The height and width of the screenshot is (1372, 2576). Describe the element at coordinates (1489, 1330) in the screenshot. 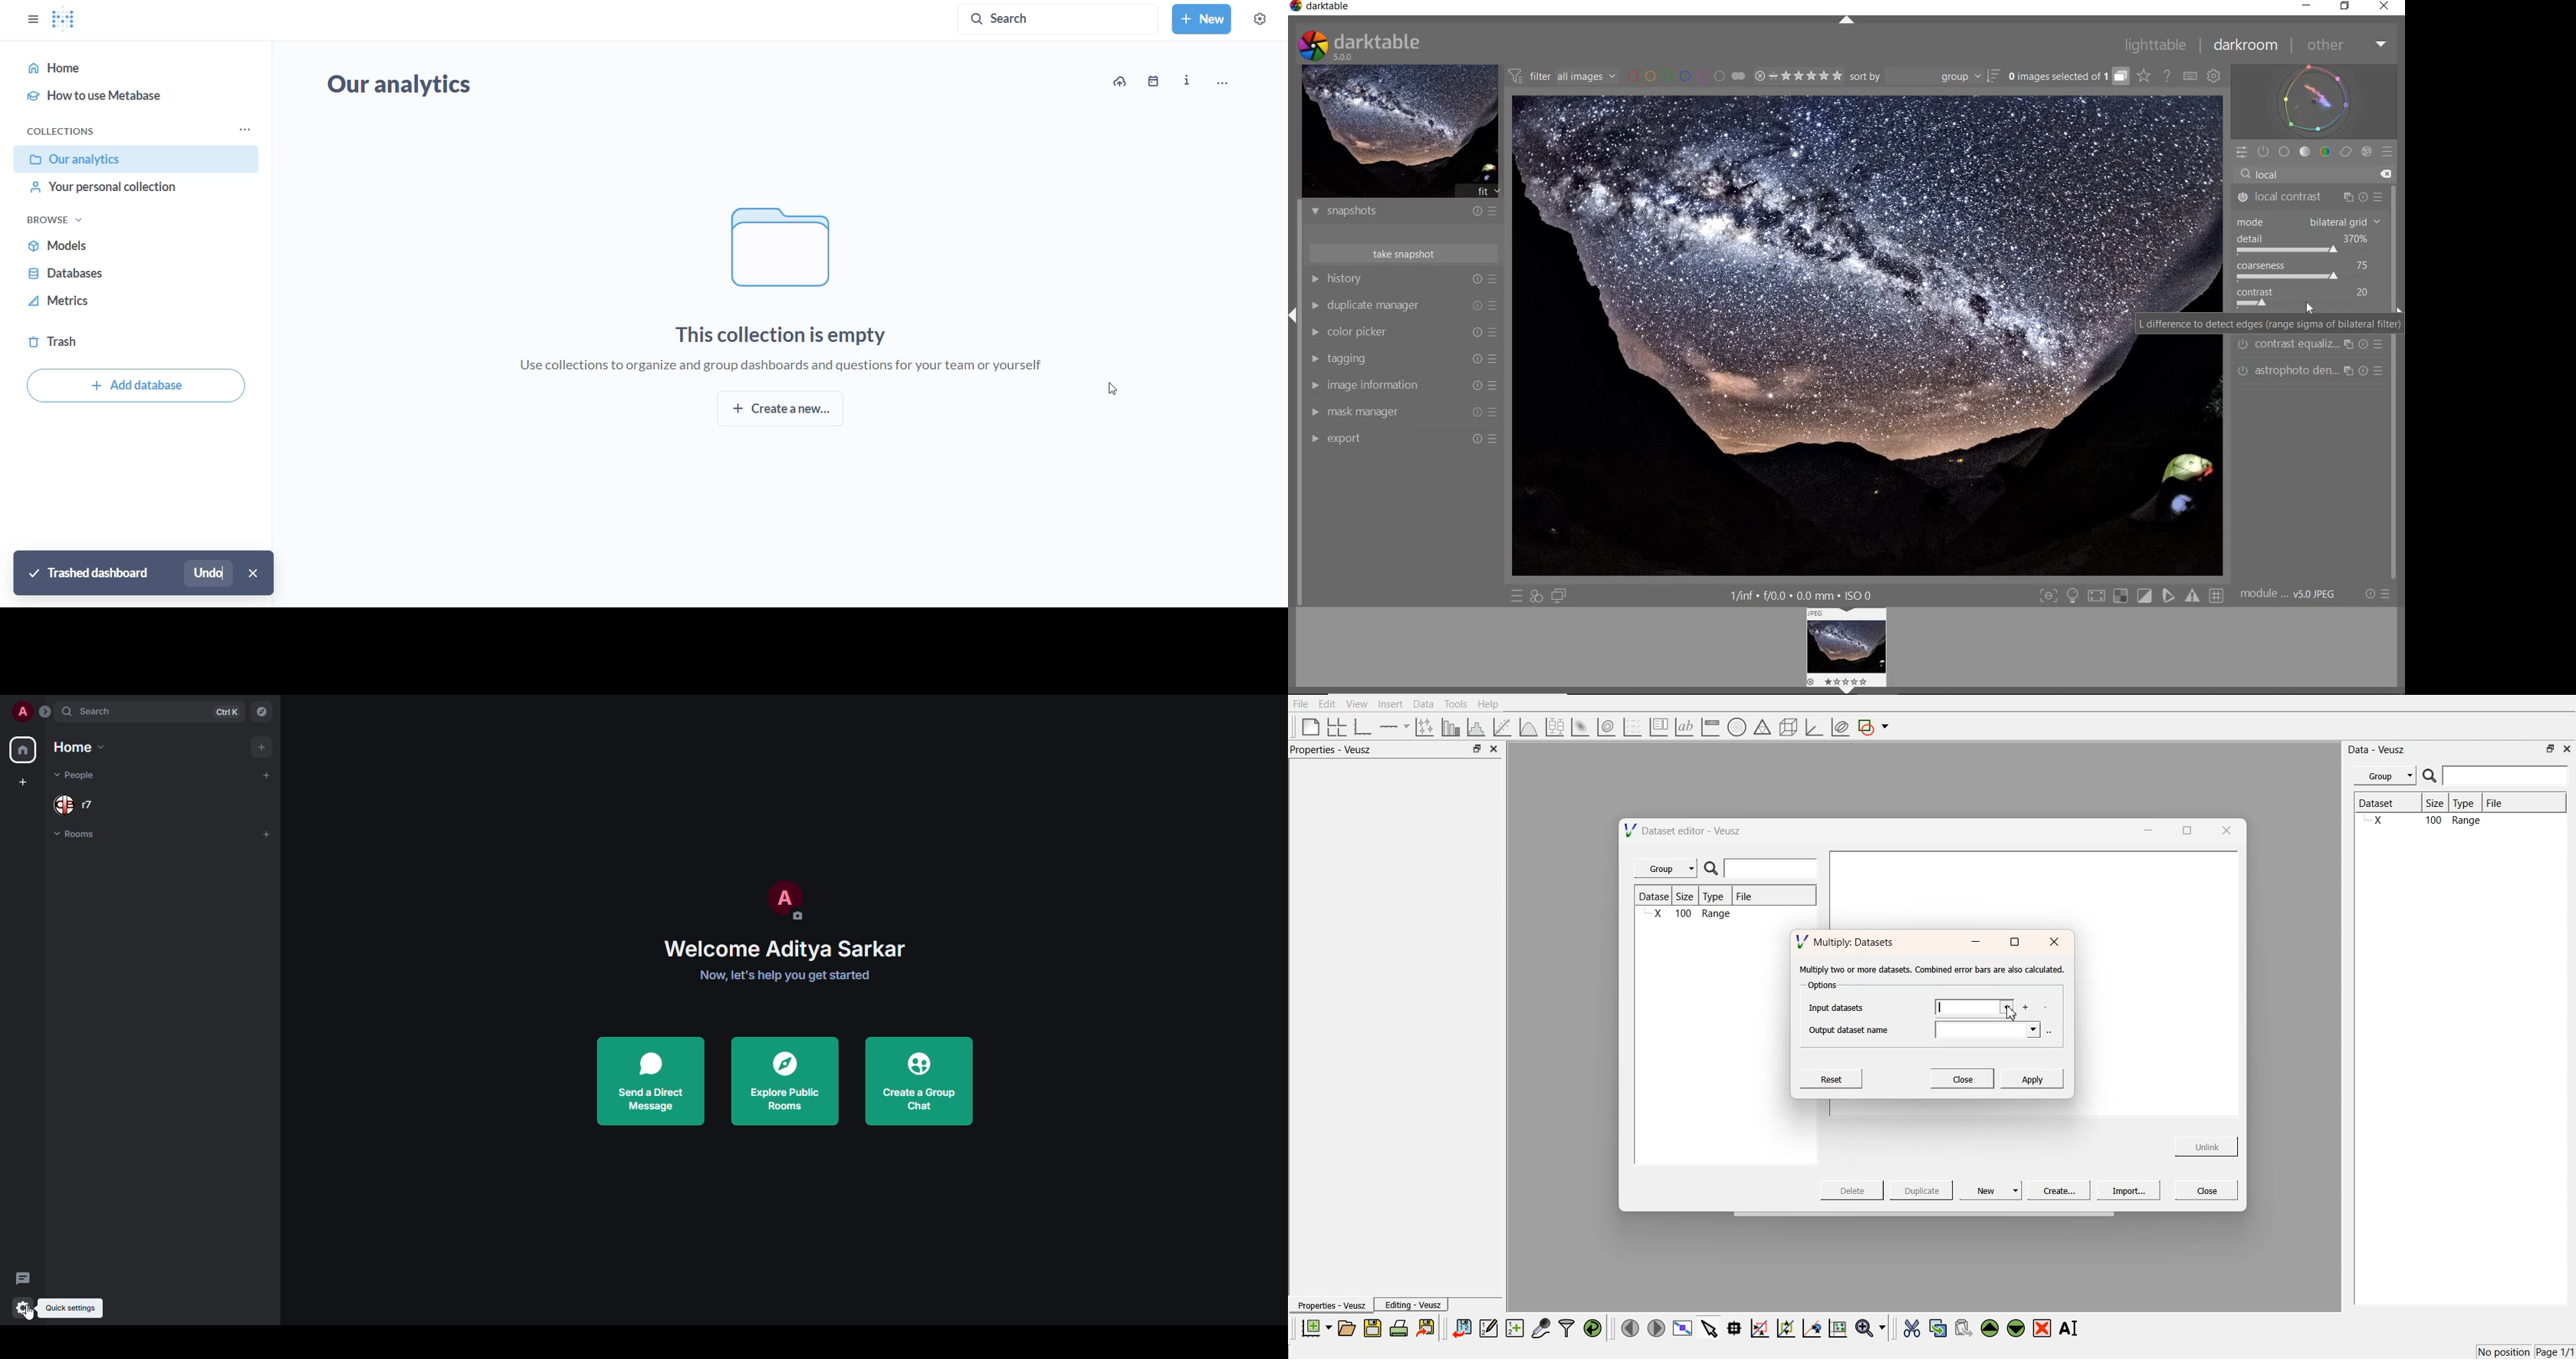

I see `edit and enter data points` at that location.